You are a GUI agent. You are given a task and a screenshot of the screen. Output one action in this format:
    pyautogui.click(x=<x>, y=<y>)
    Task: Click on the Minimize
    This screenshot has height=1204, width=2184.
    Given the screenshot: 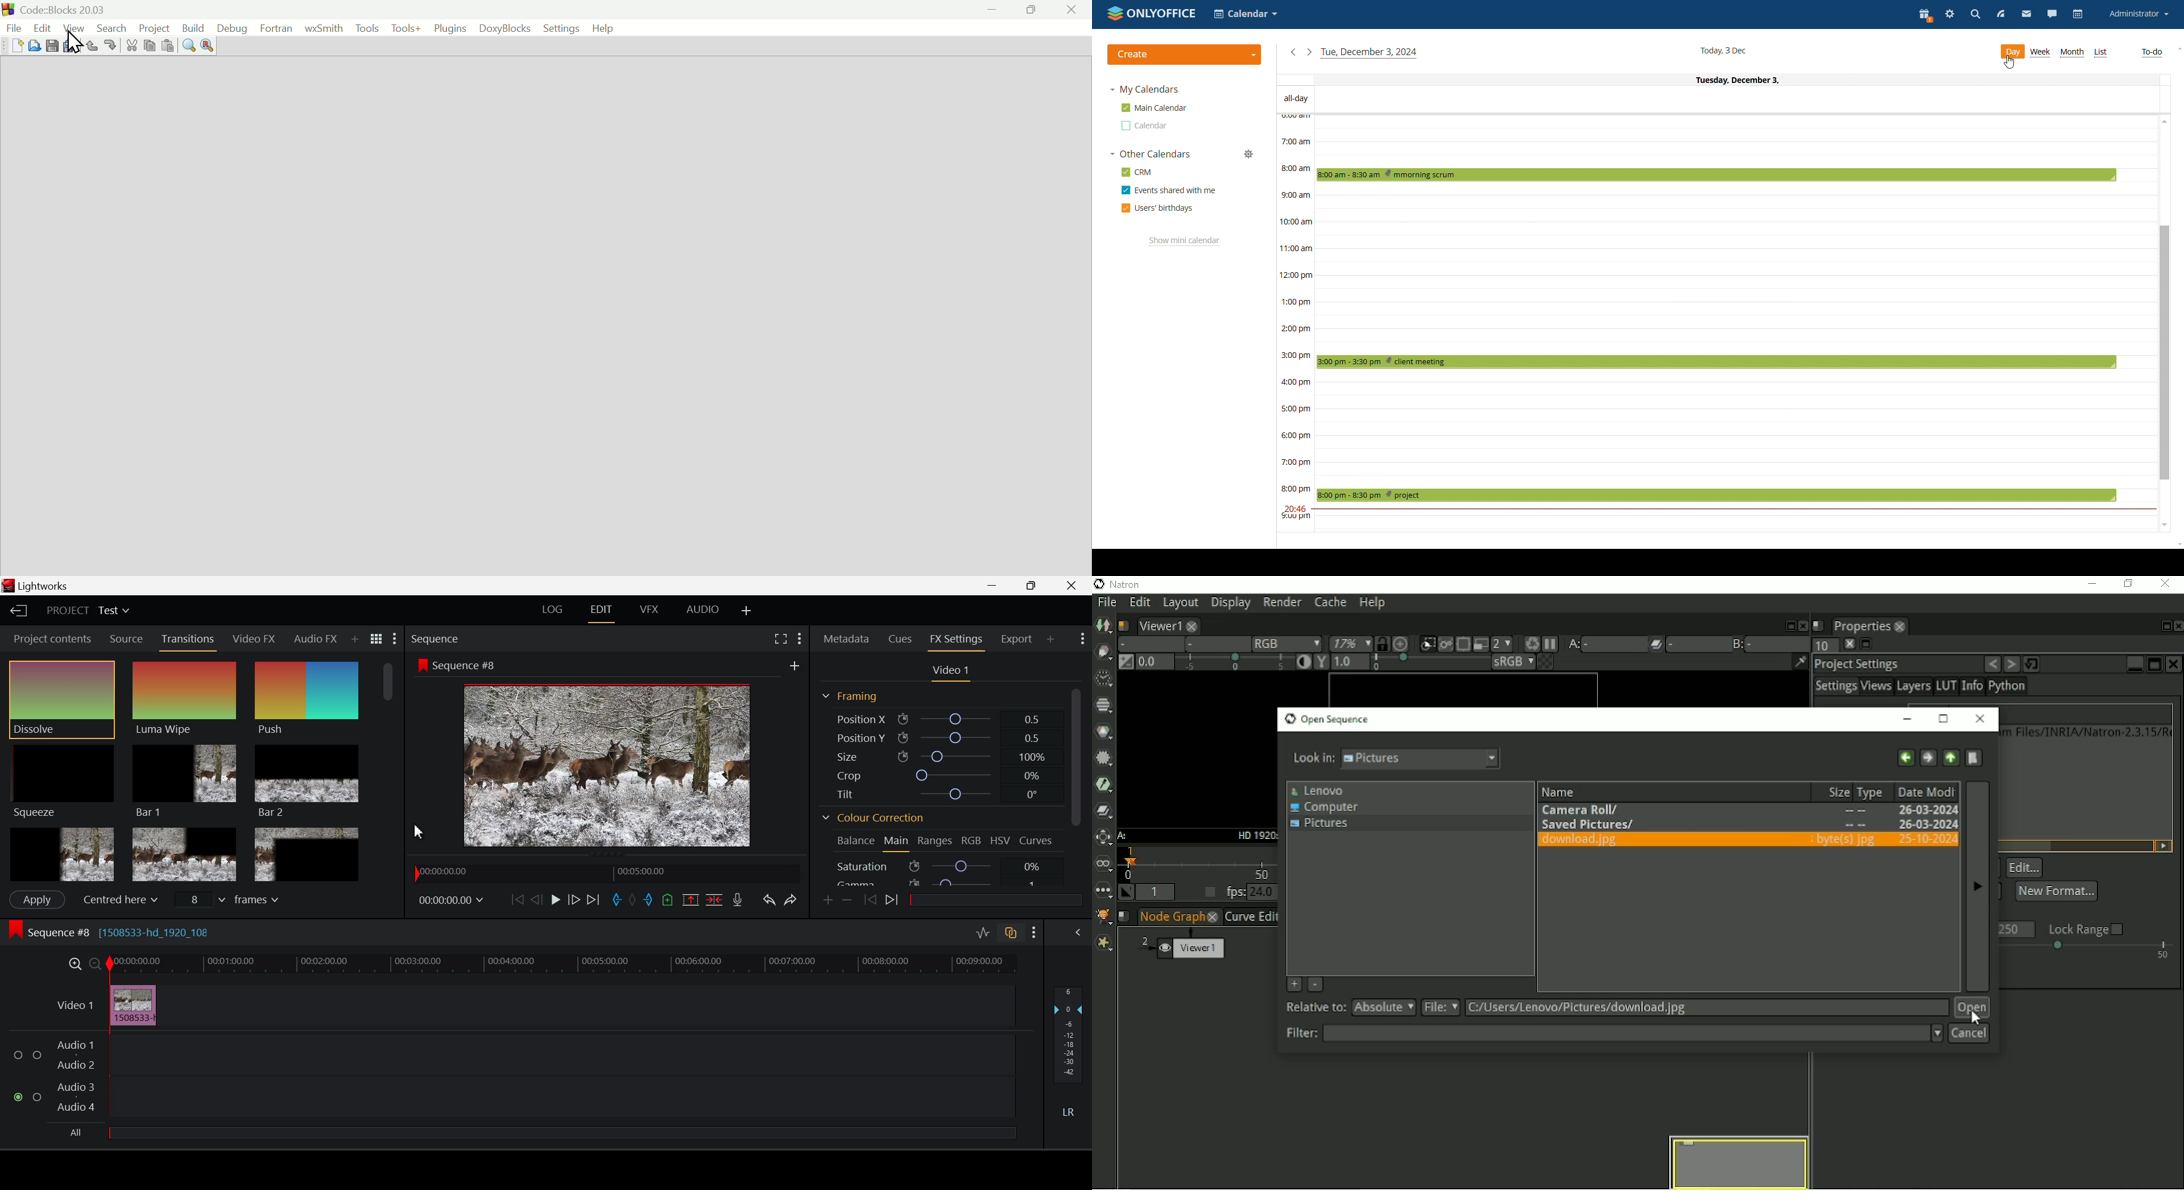 What is the action you would take?
    pyautogui.click(x=1033, y=586)
    